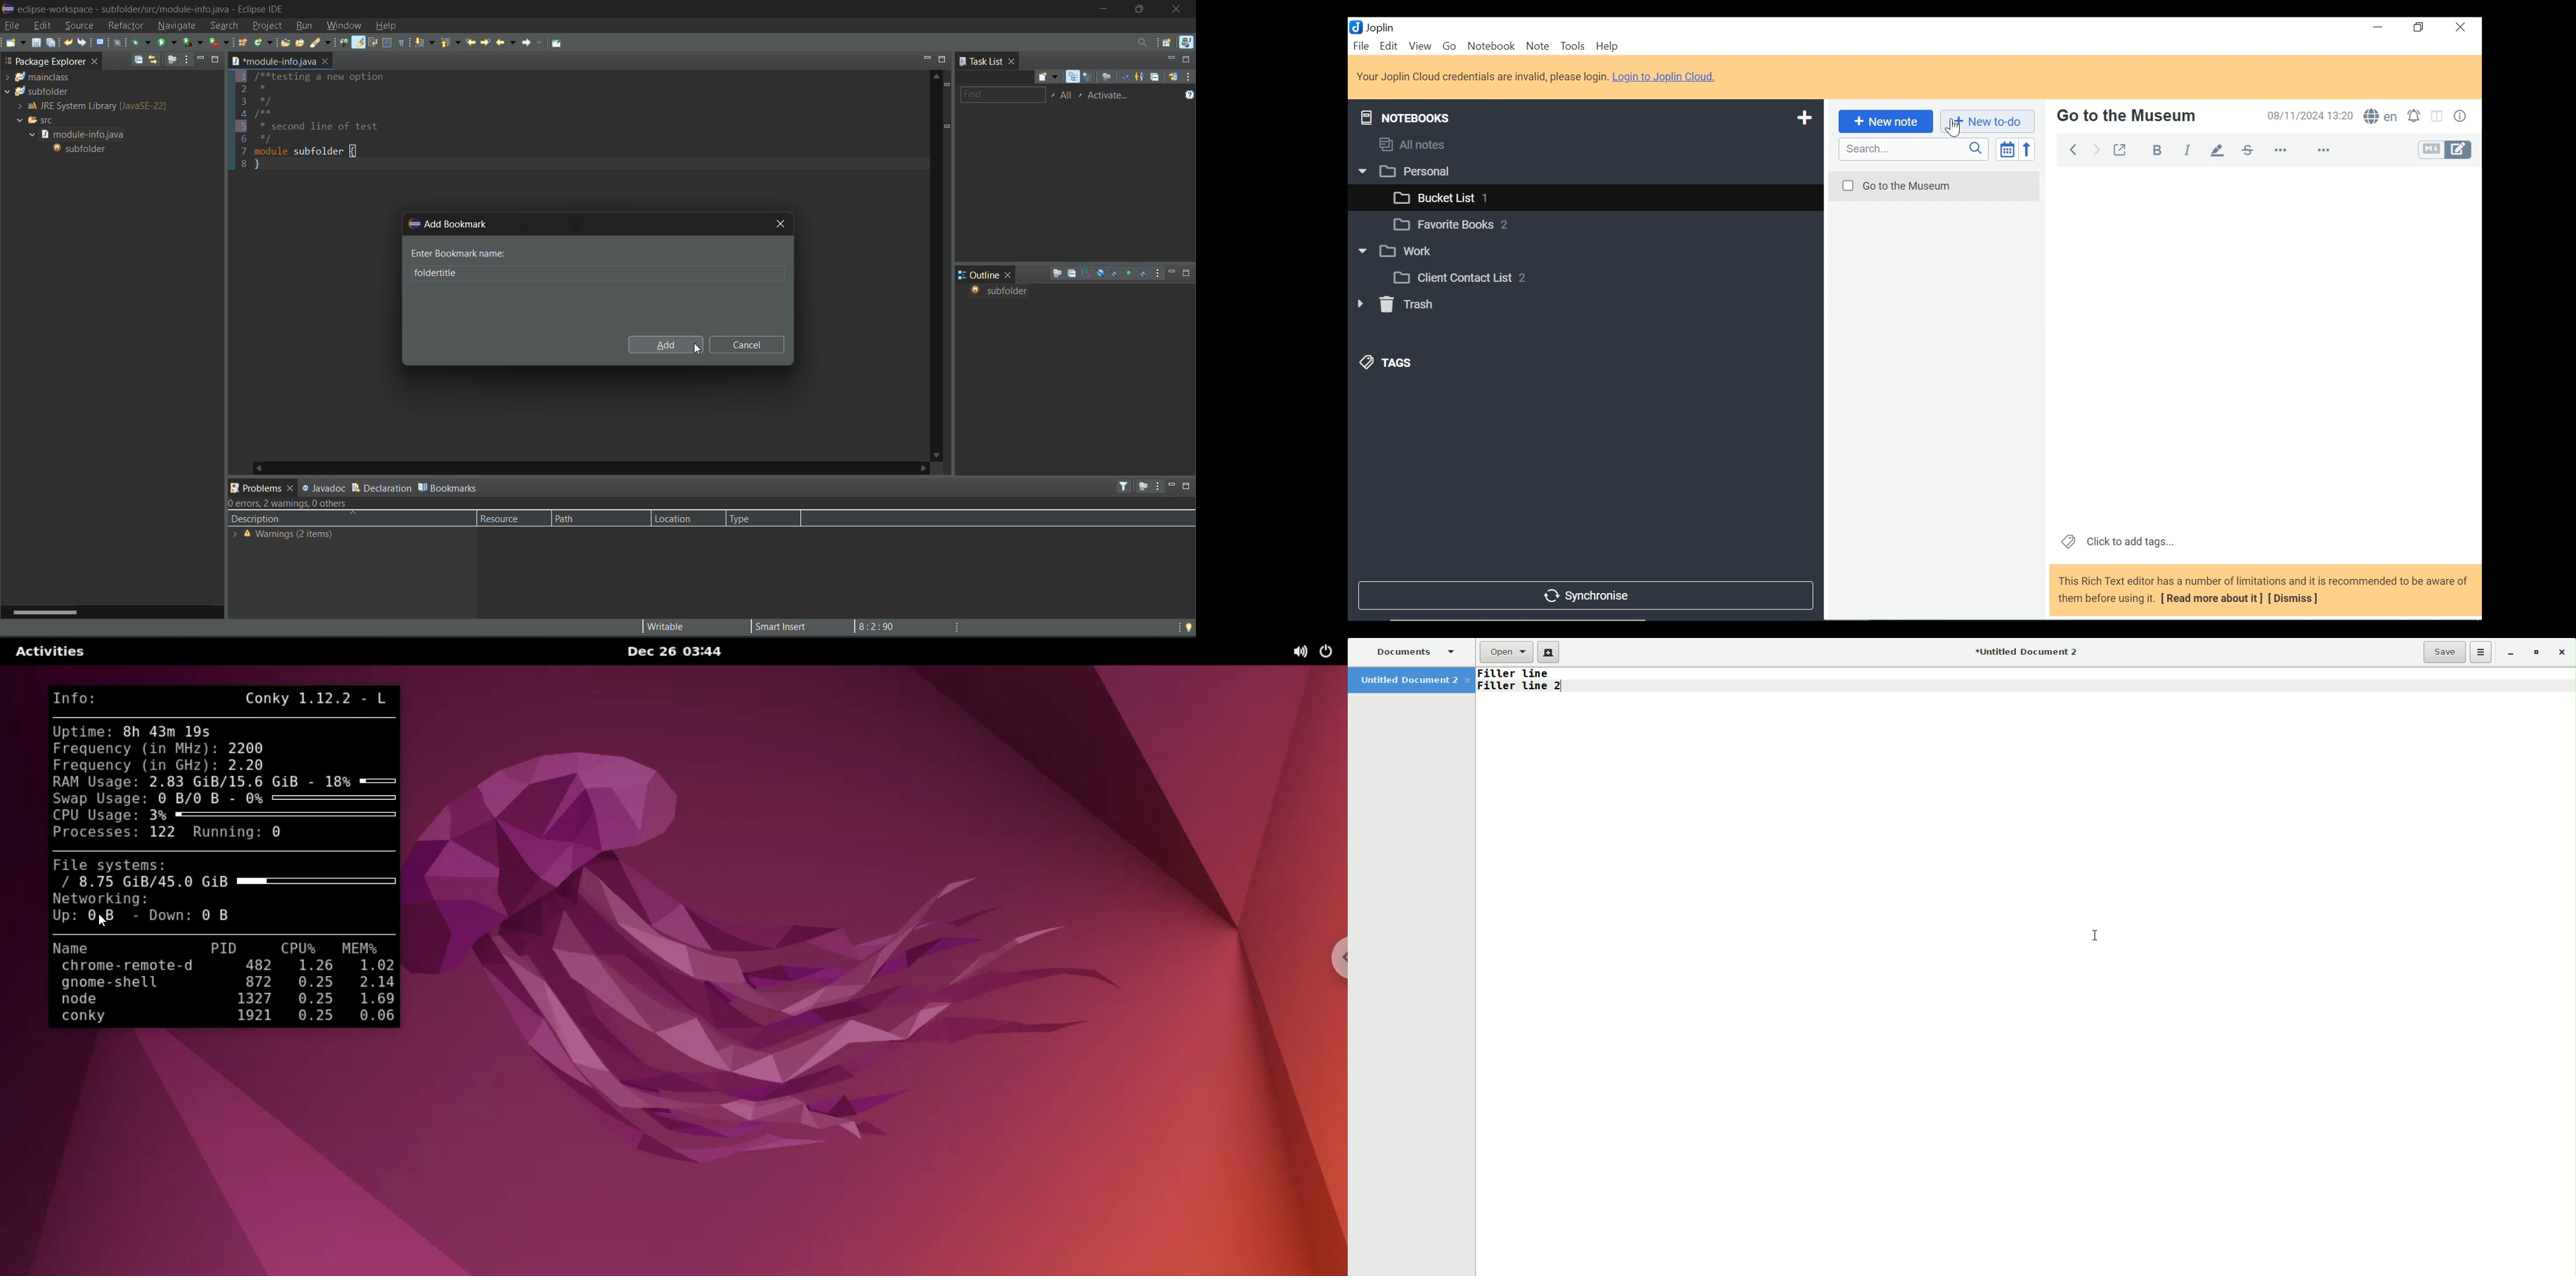  I want to click on Go, so click(1451, 47).